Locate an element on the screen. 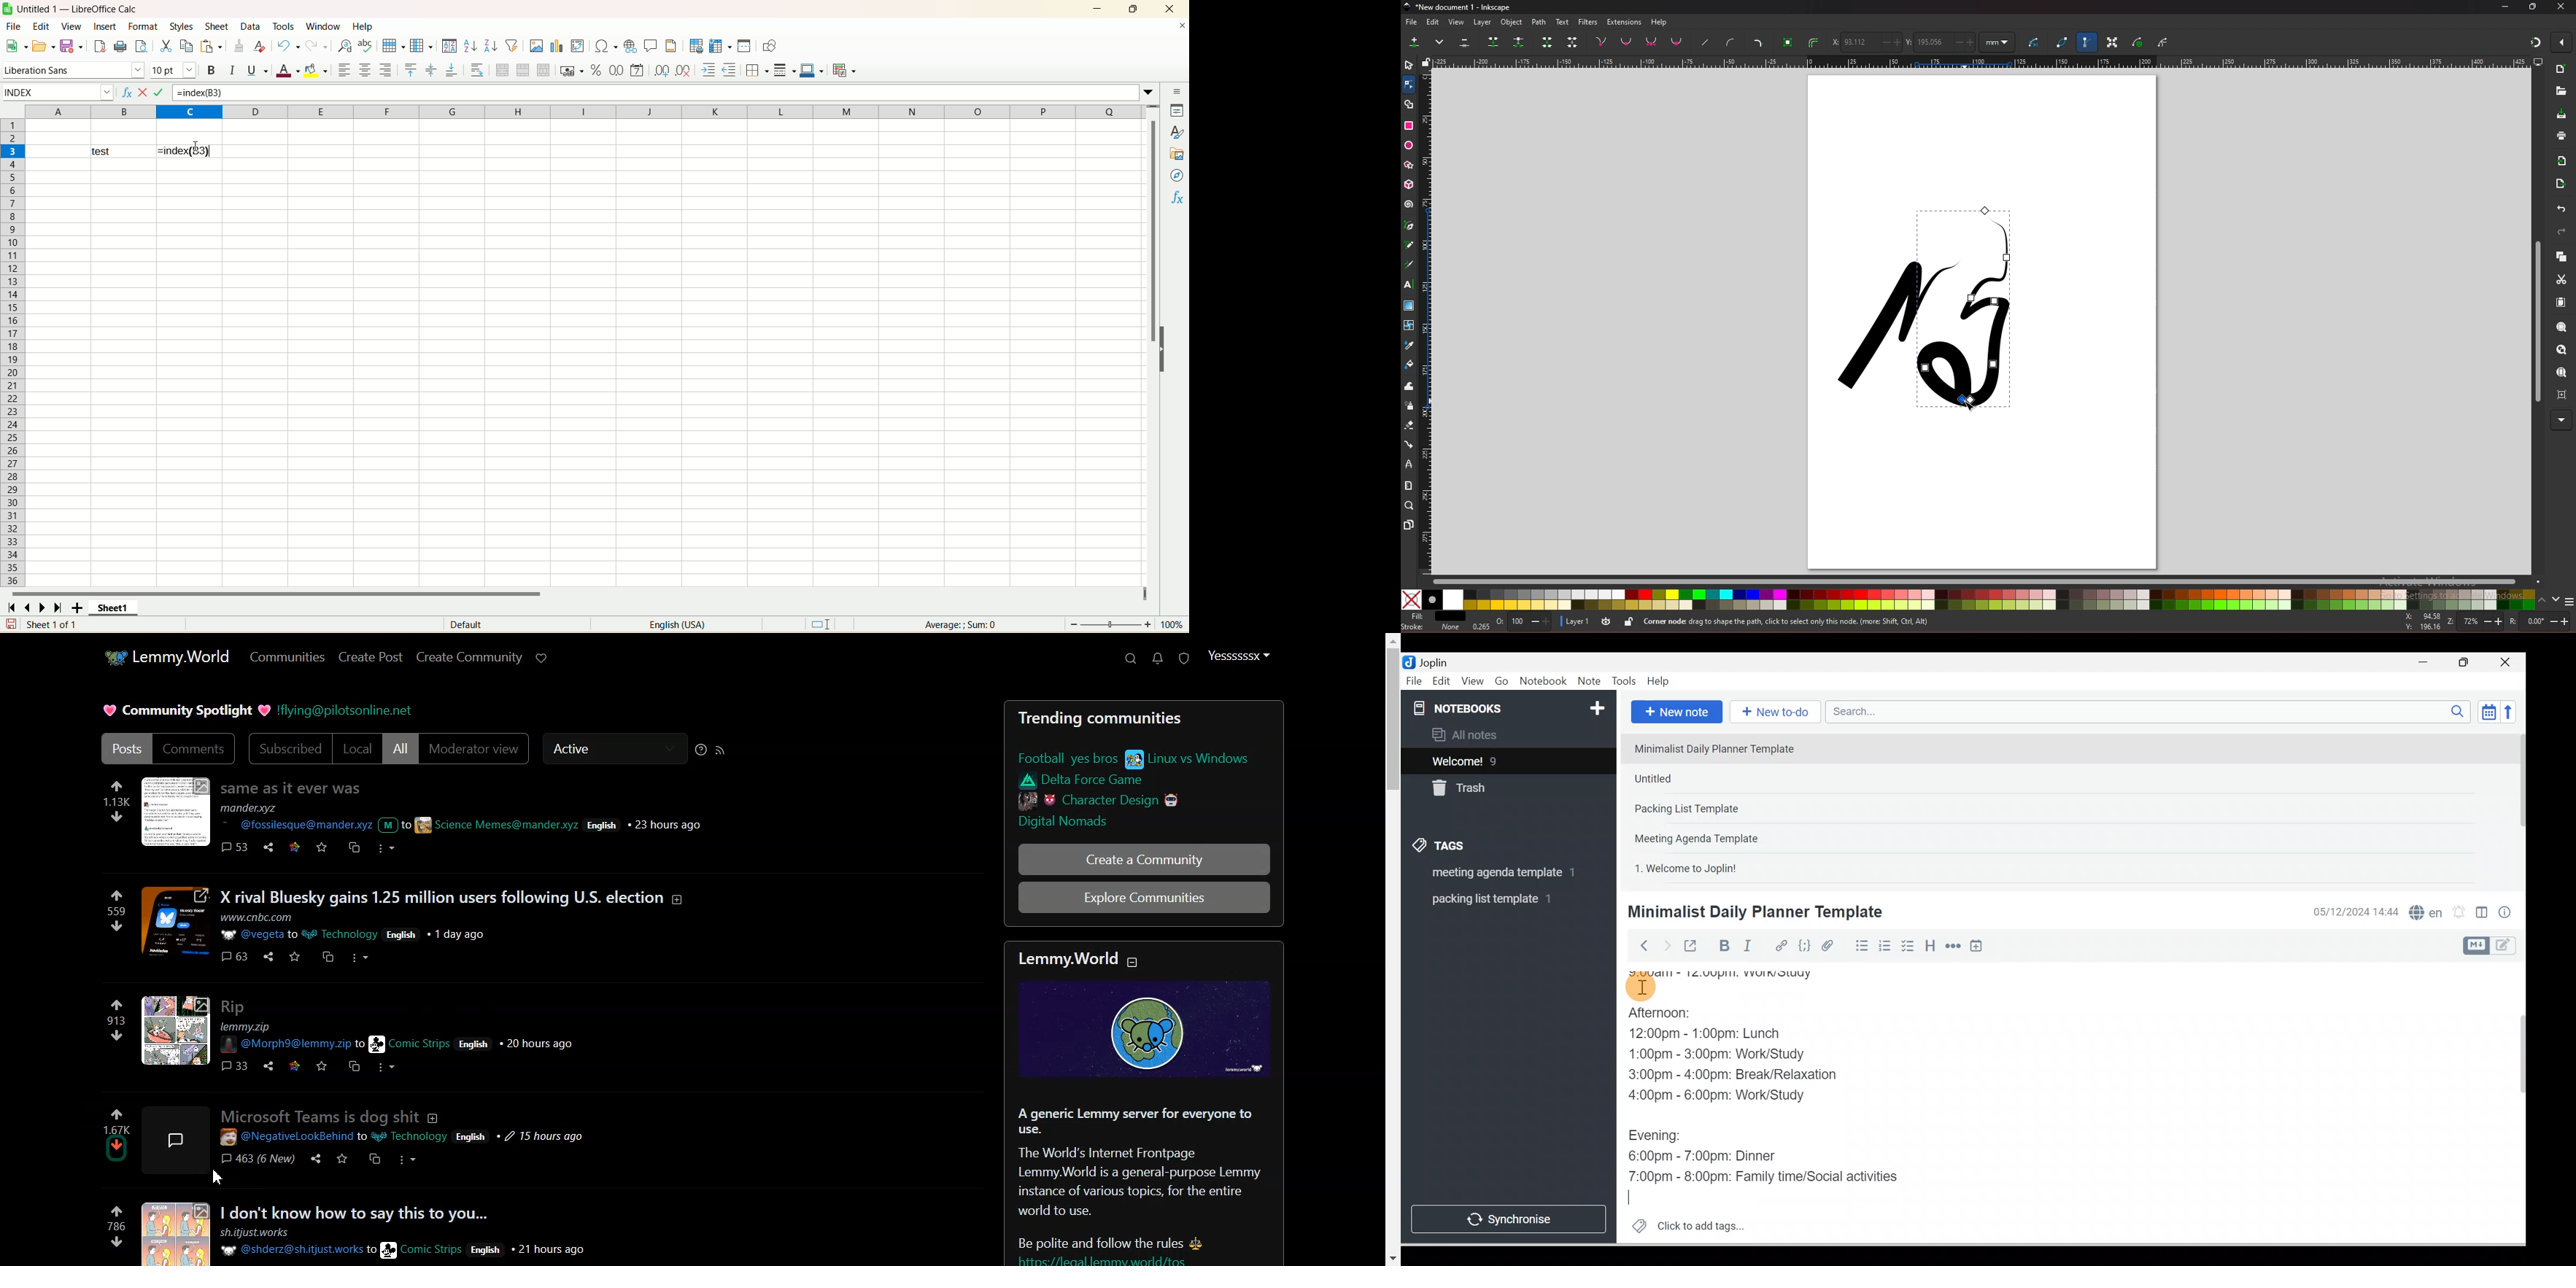 The width and height of the screenshot is (2576, 1288). Vertical slide bar is located at coordinates (1152, 353).